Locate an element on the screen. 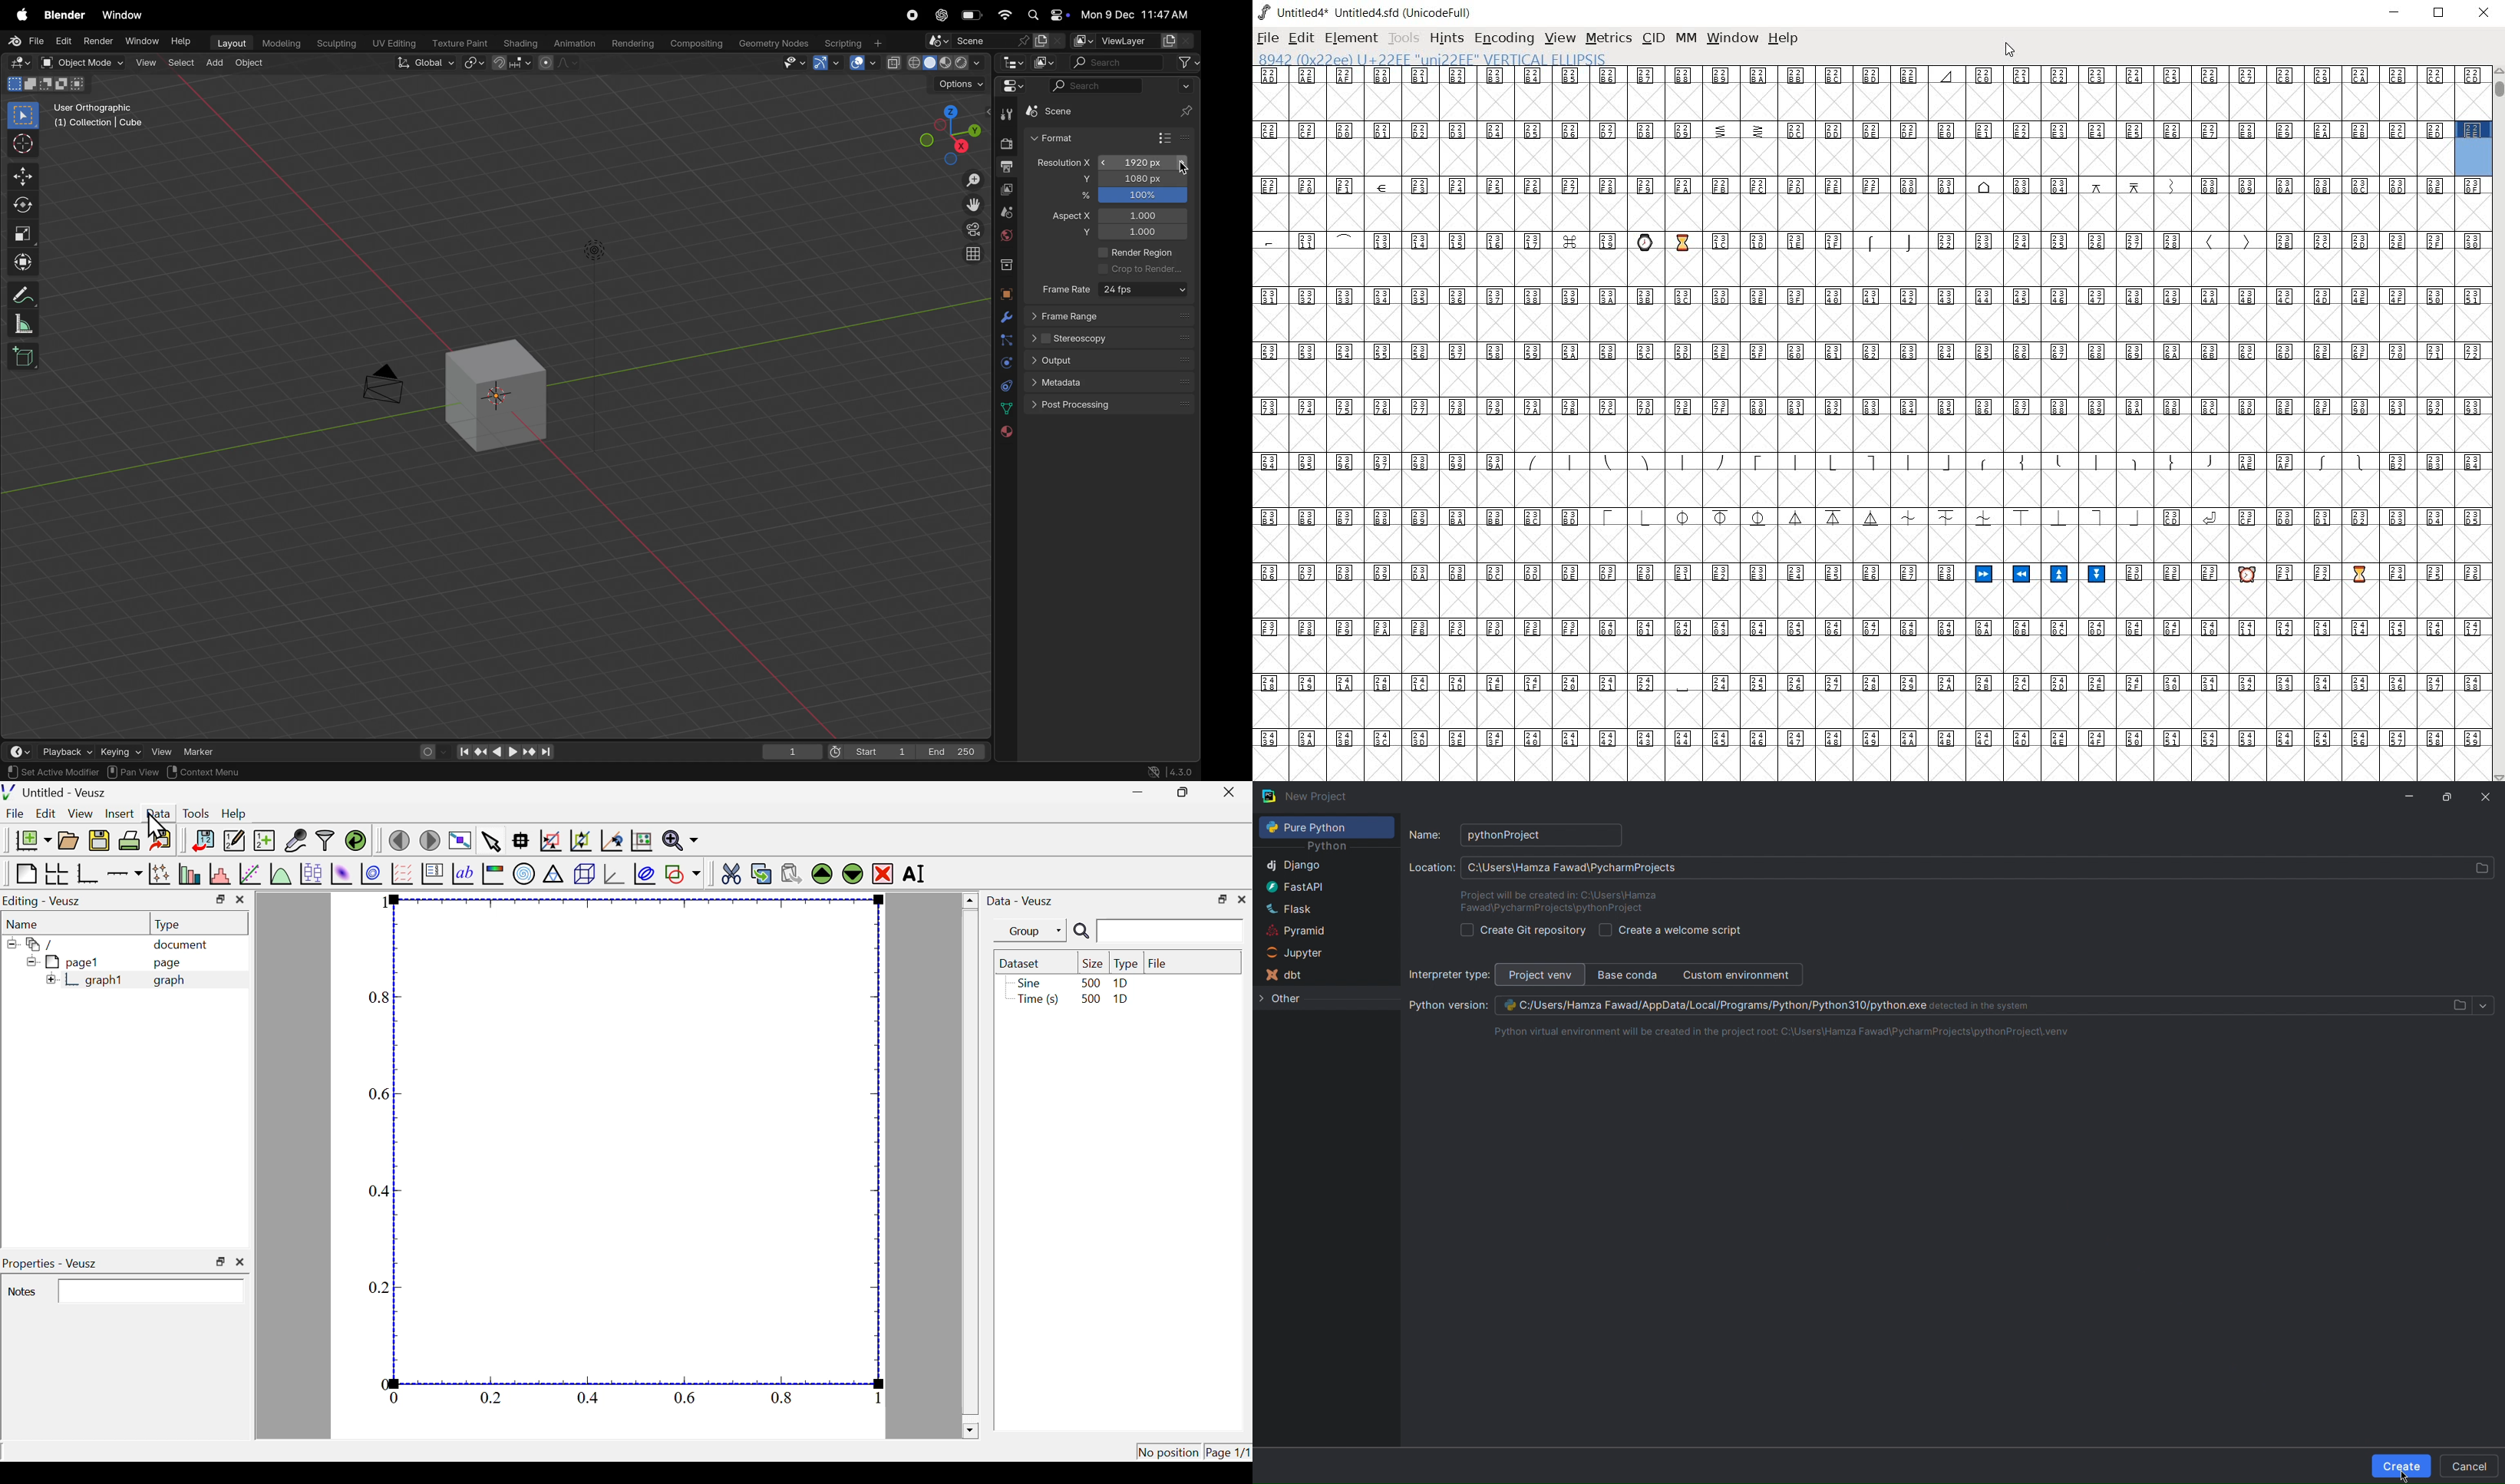 This screenshot has width=2520, height=1484. SCROLLBAR is located at coordinates (2497, 424).